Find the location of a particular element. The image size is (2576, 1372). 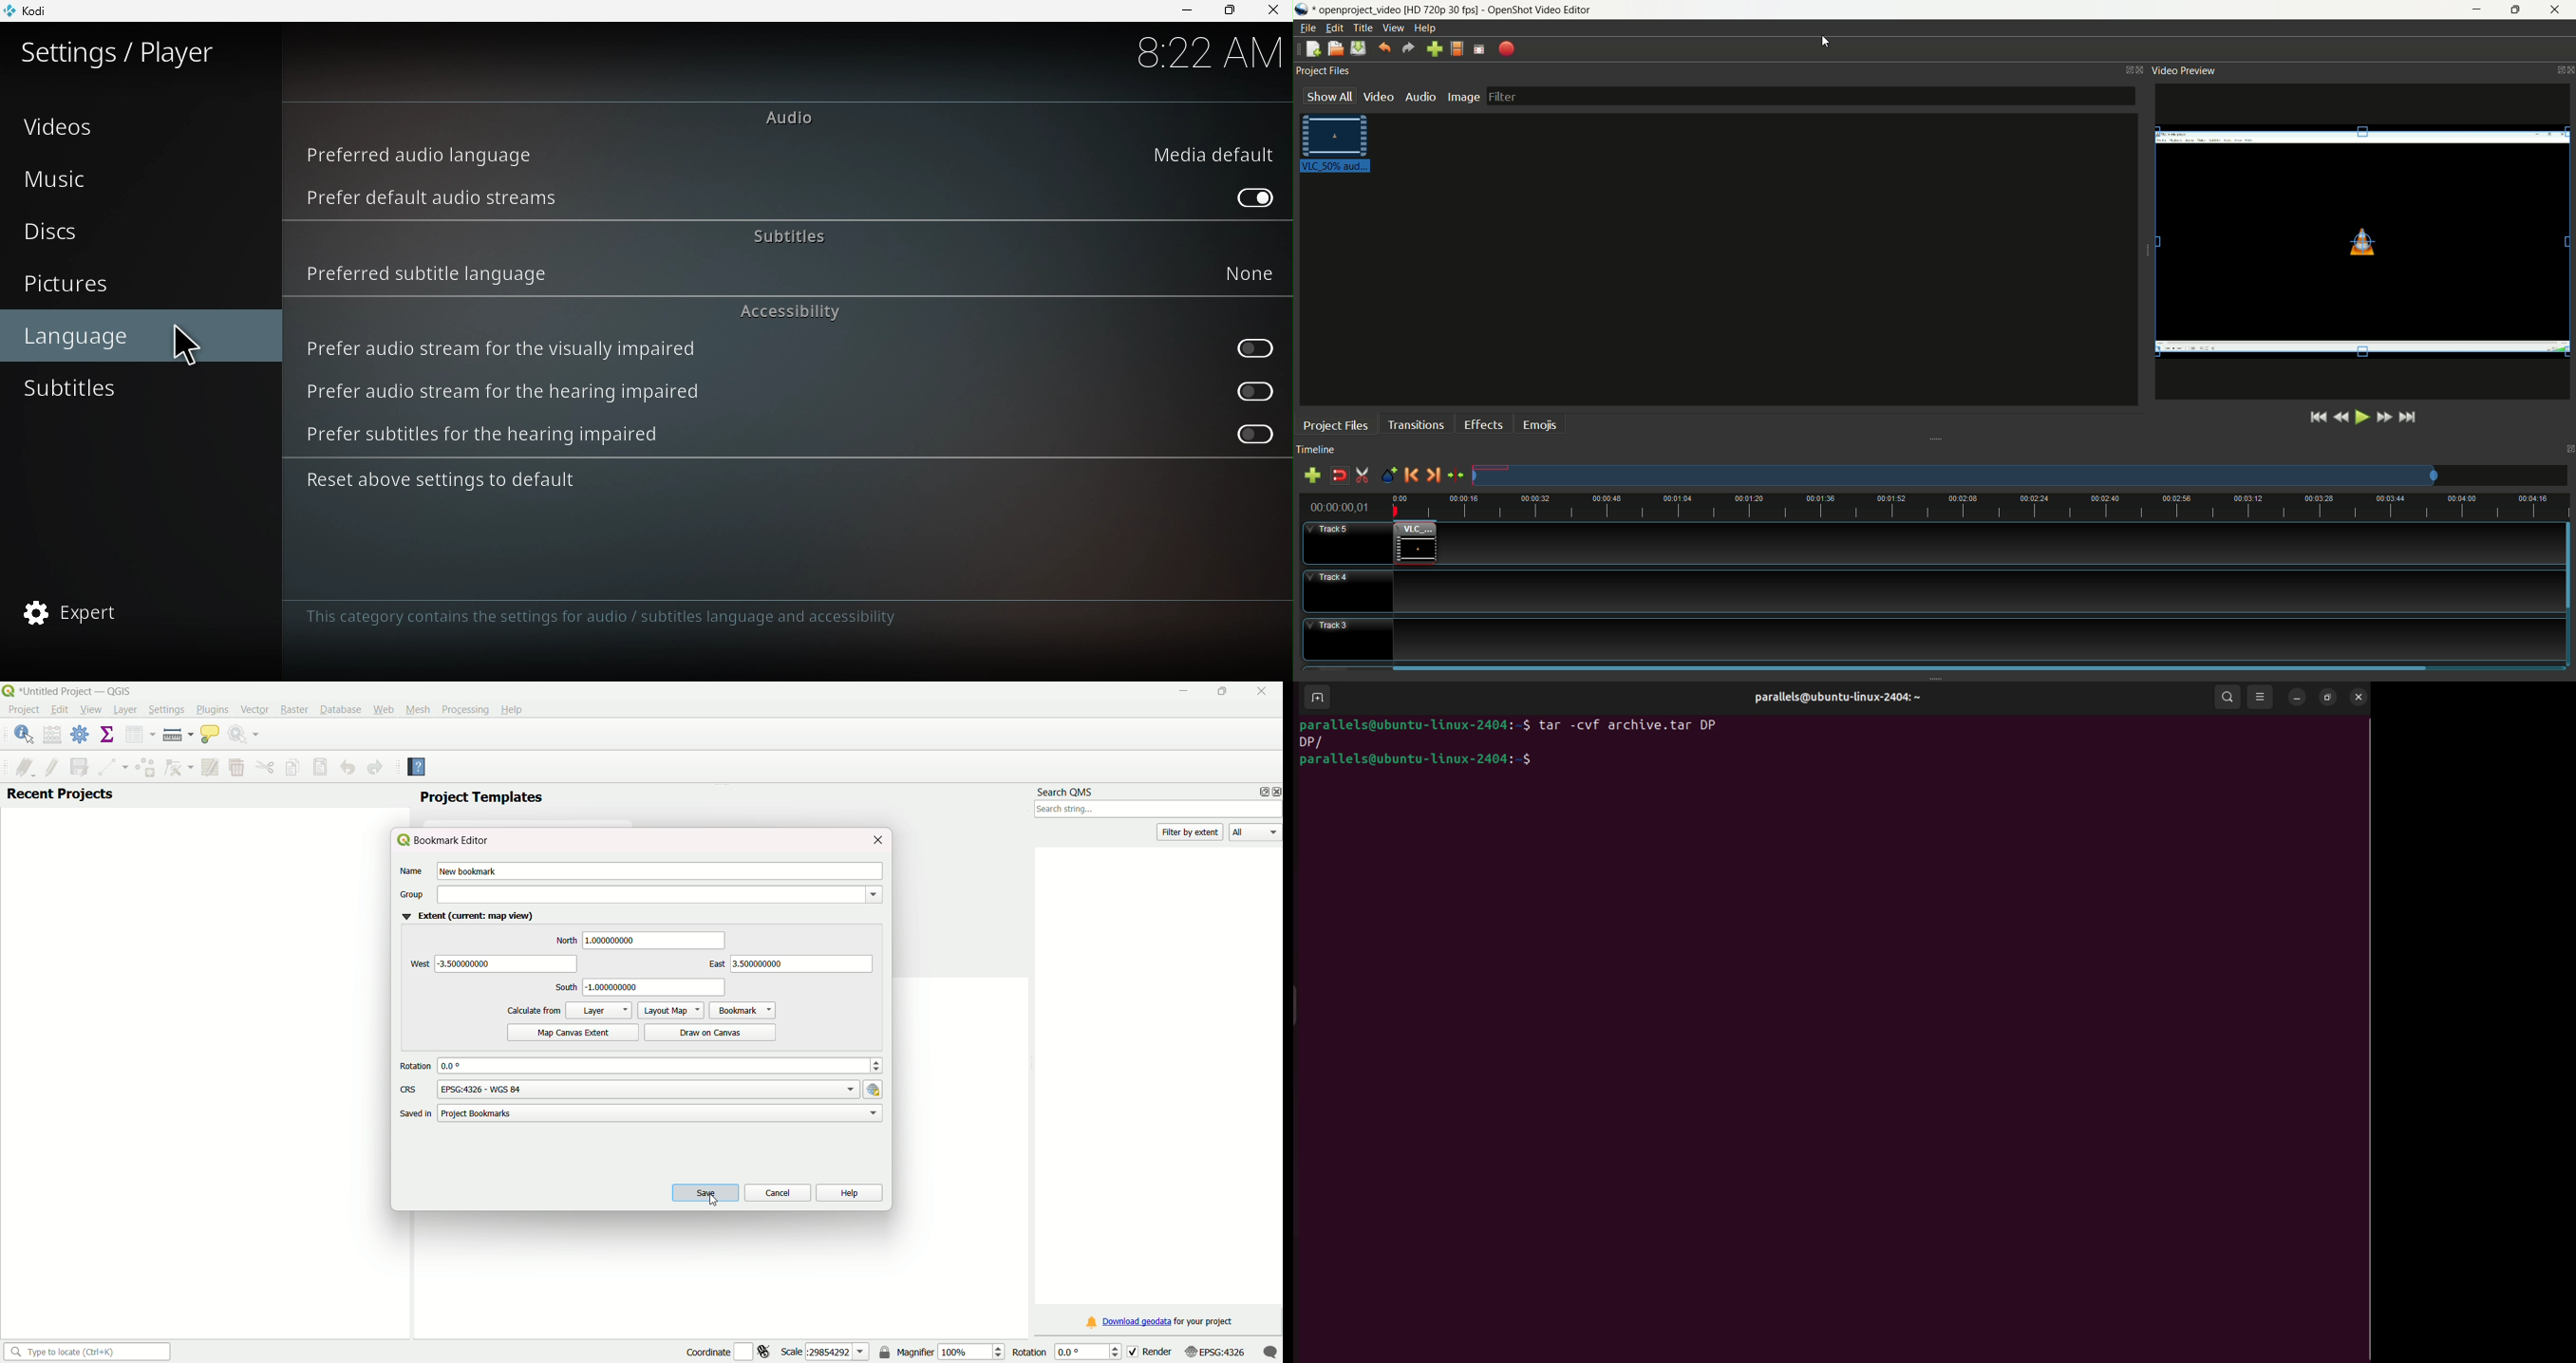

dropdown is located at coordinates (658, 894).